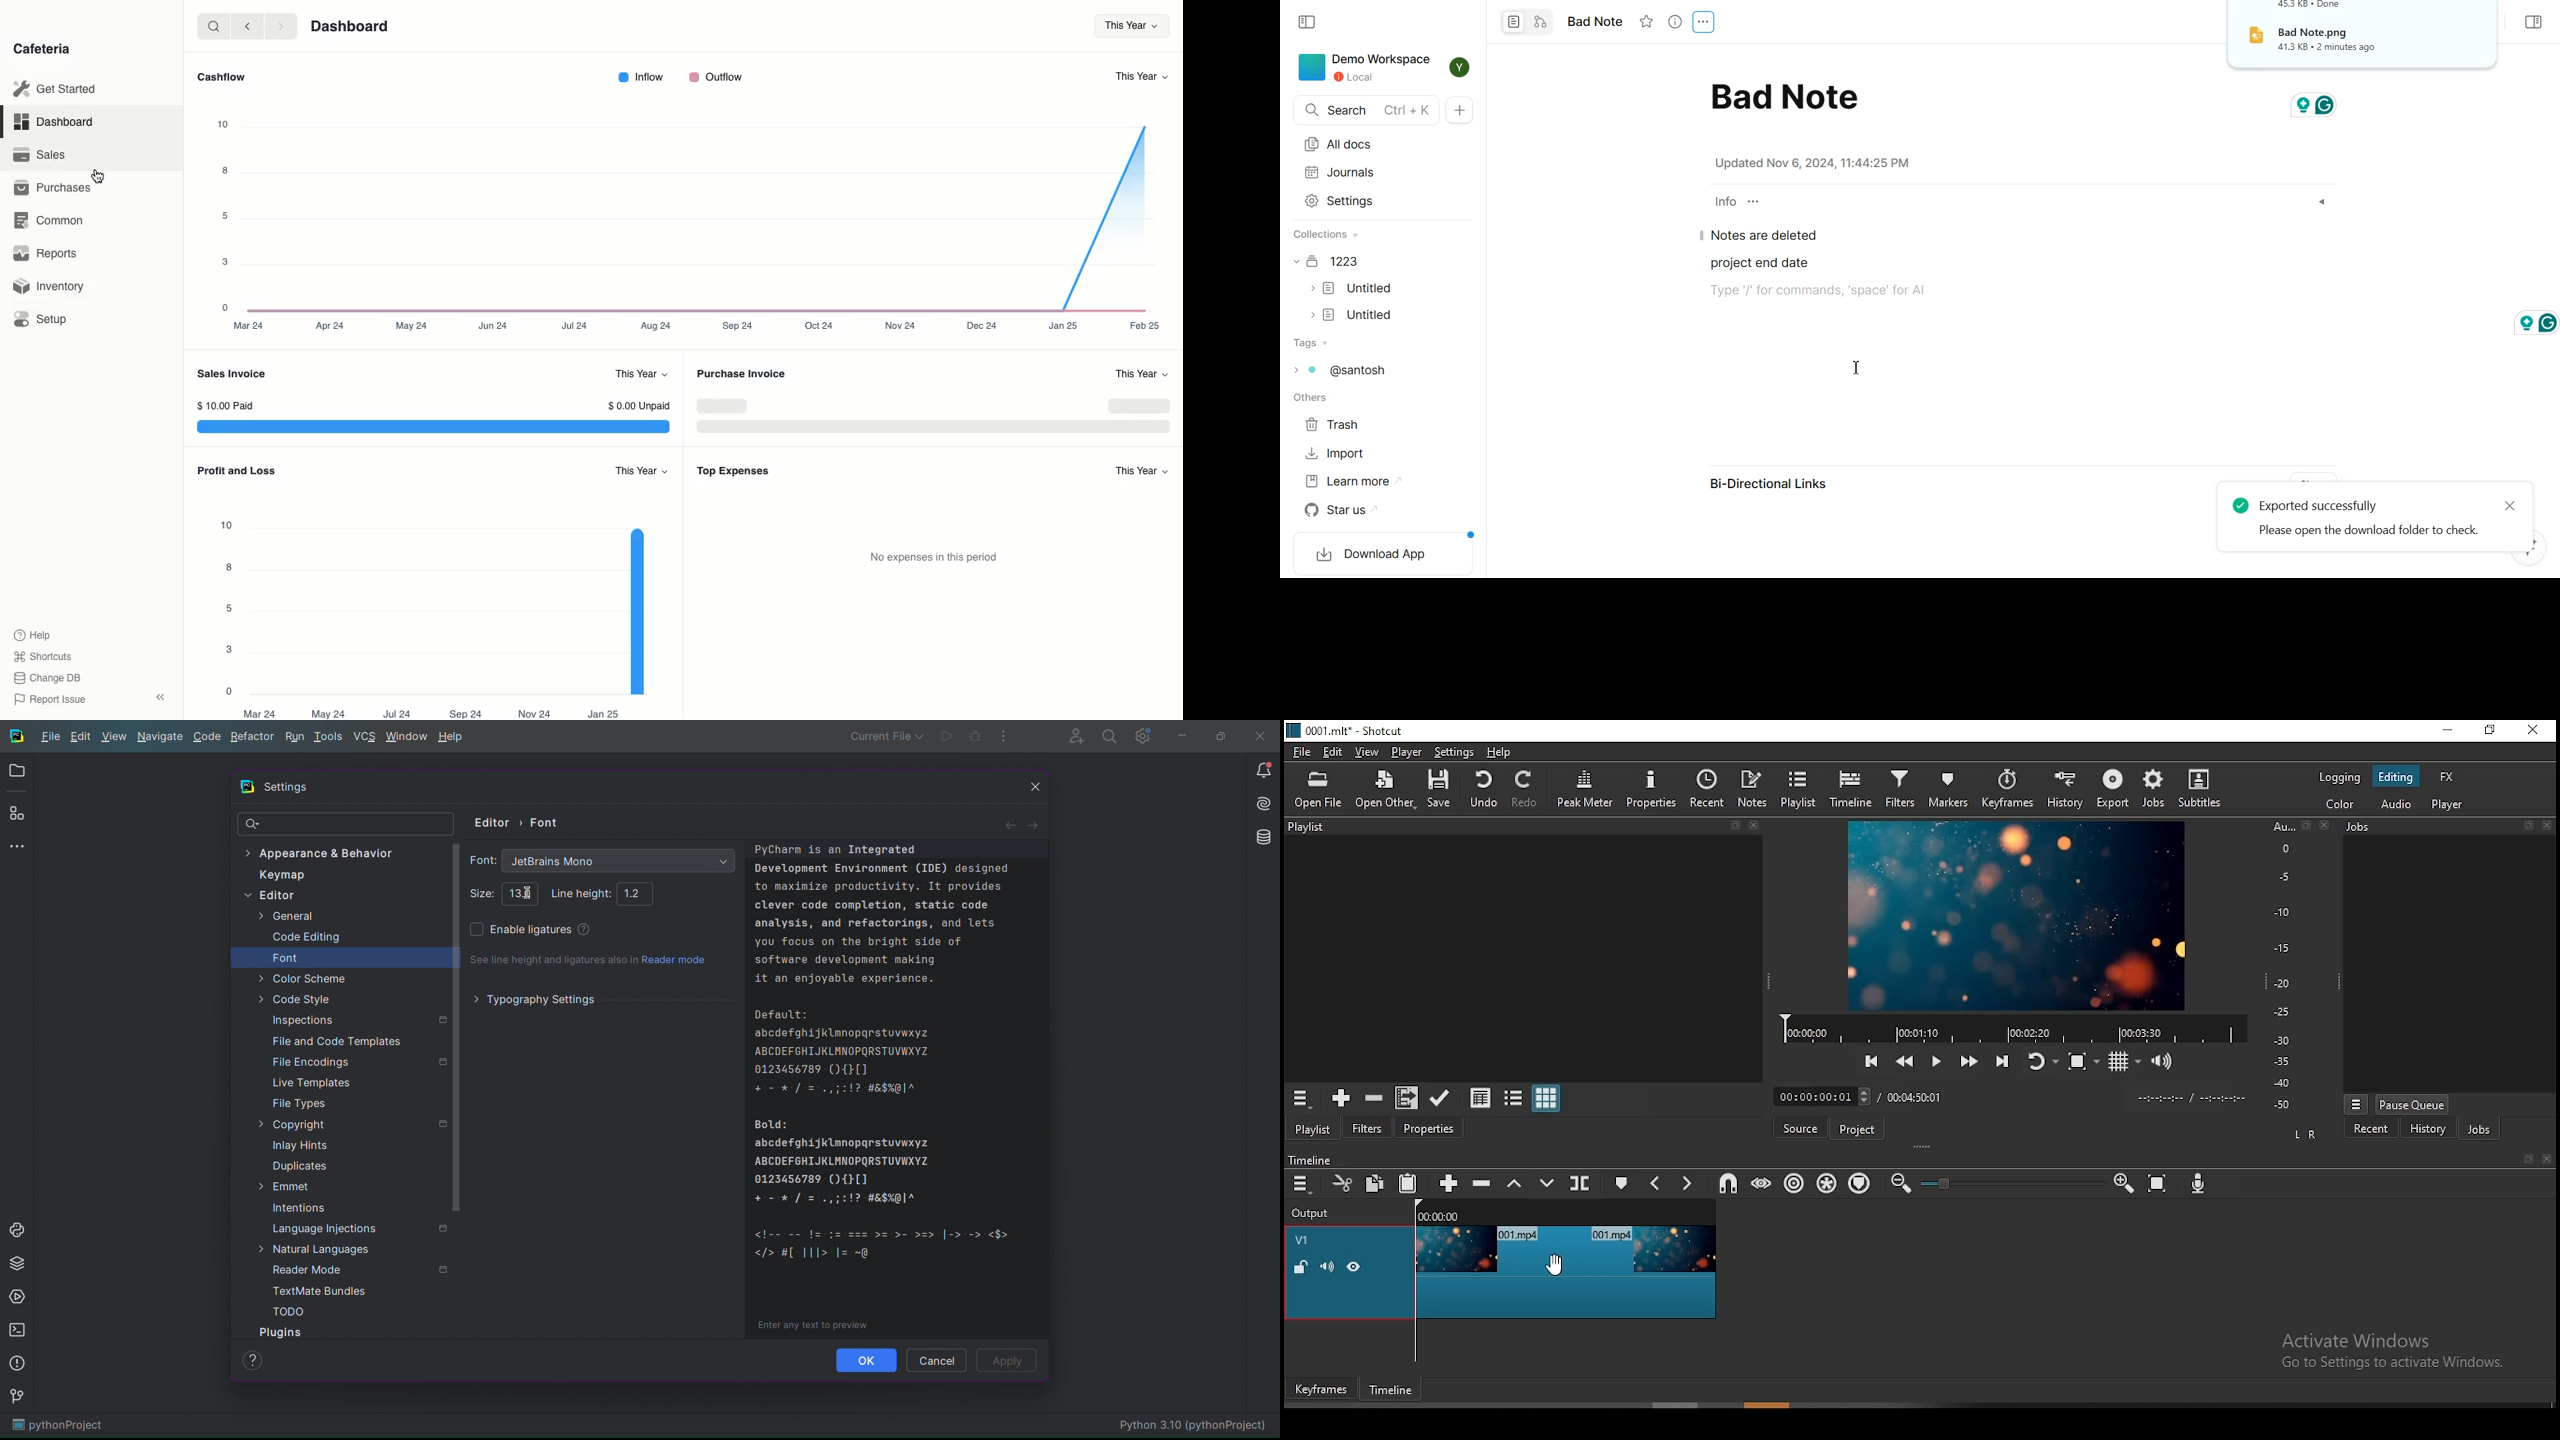 This screenshot has height=1456, width=2576. Describe the element at coordinates (239, 469) in the screenshot. I see `Profit and Loss` at that location.